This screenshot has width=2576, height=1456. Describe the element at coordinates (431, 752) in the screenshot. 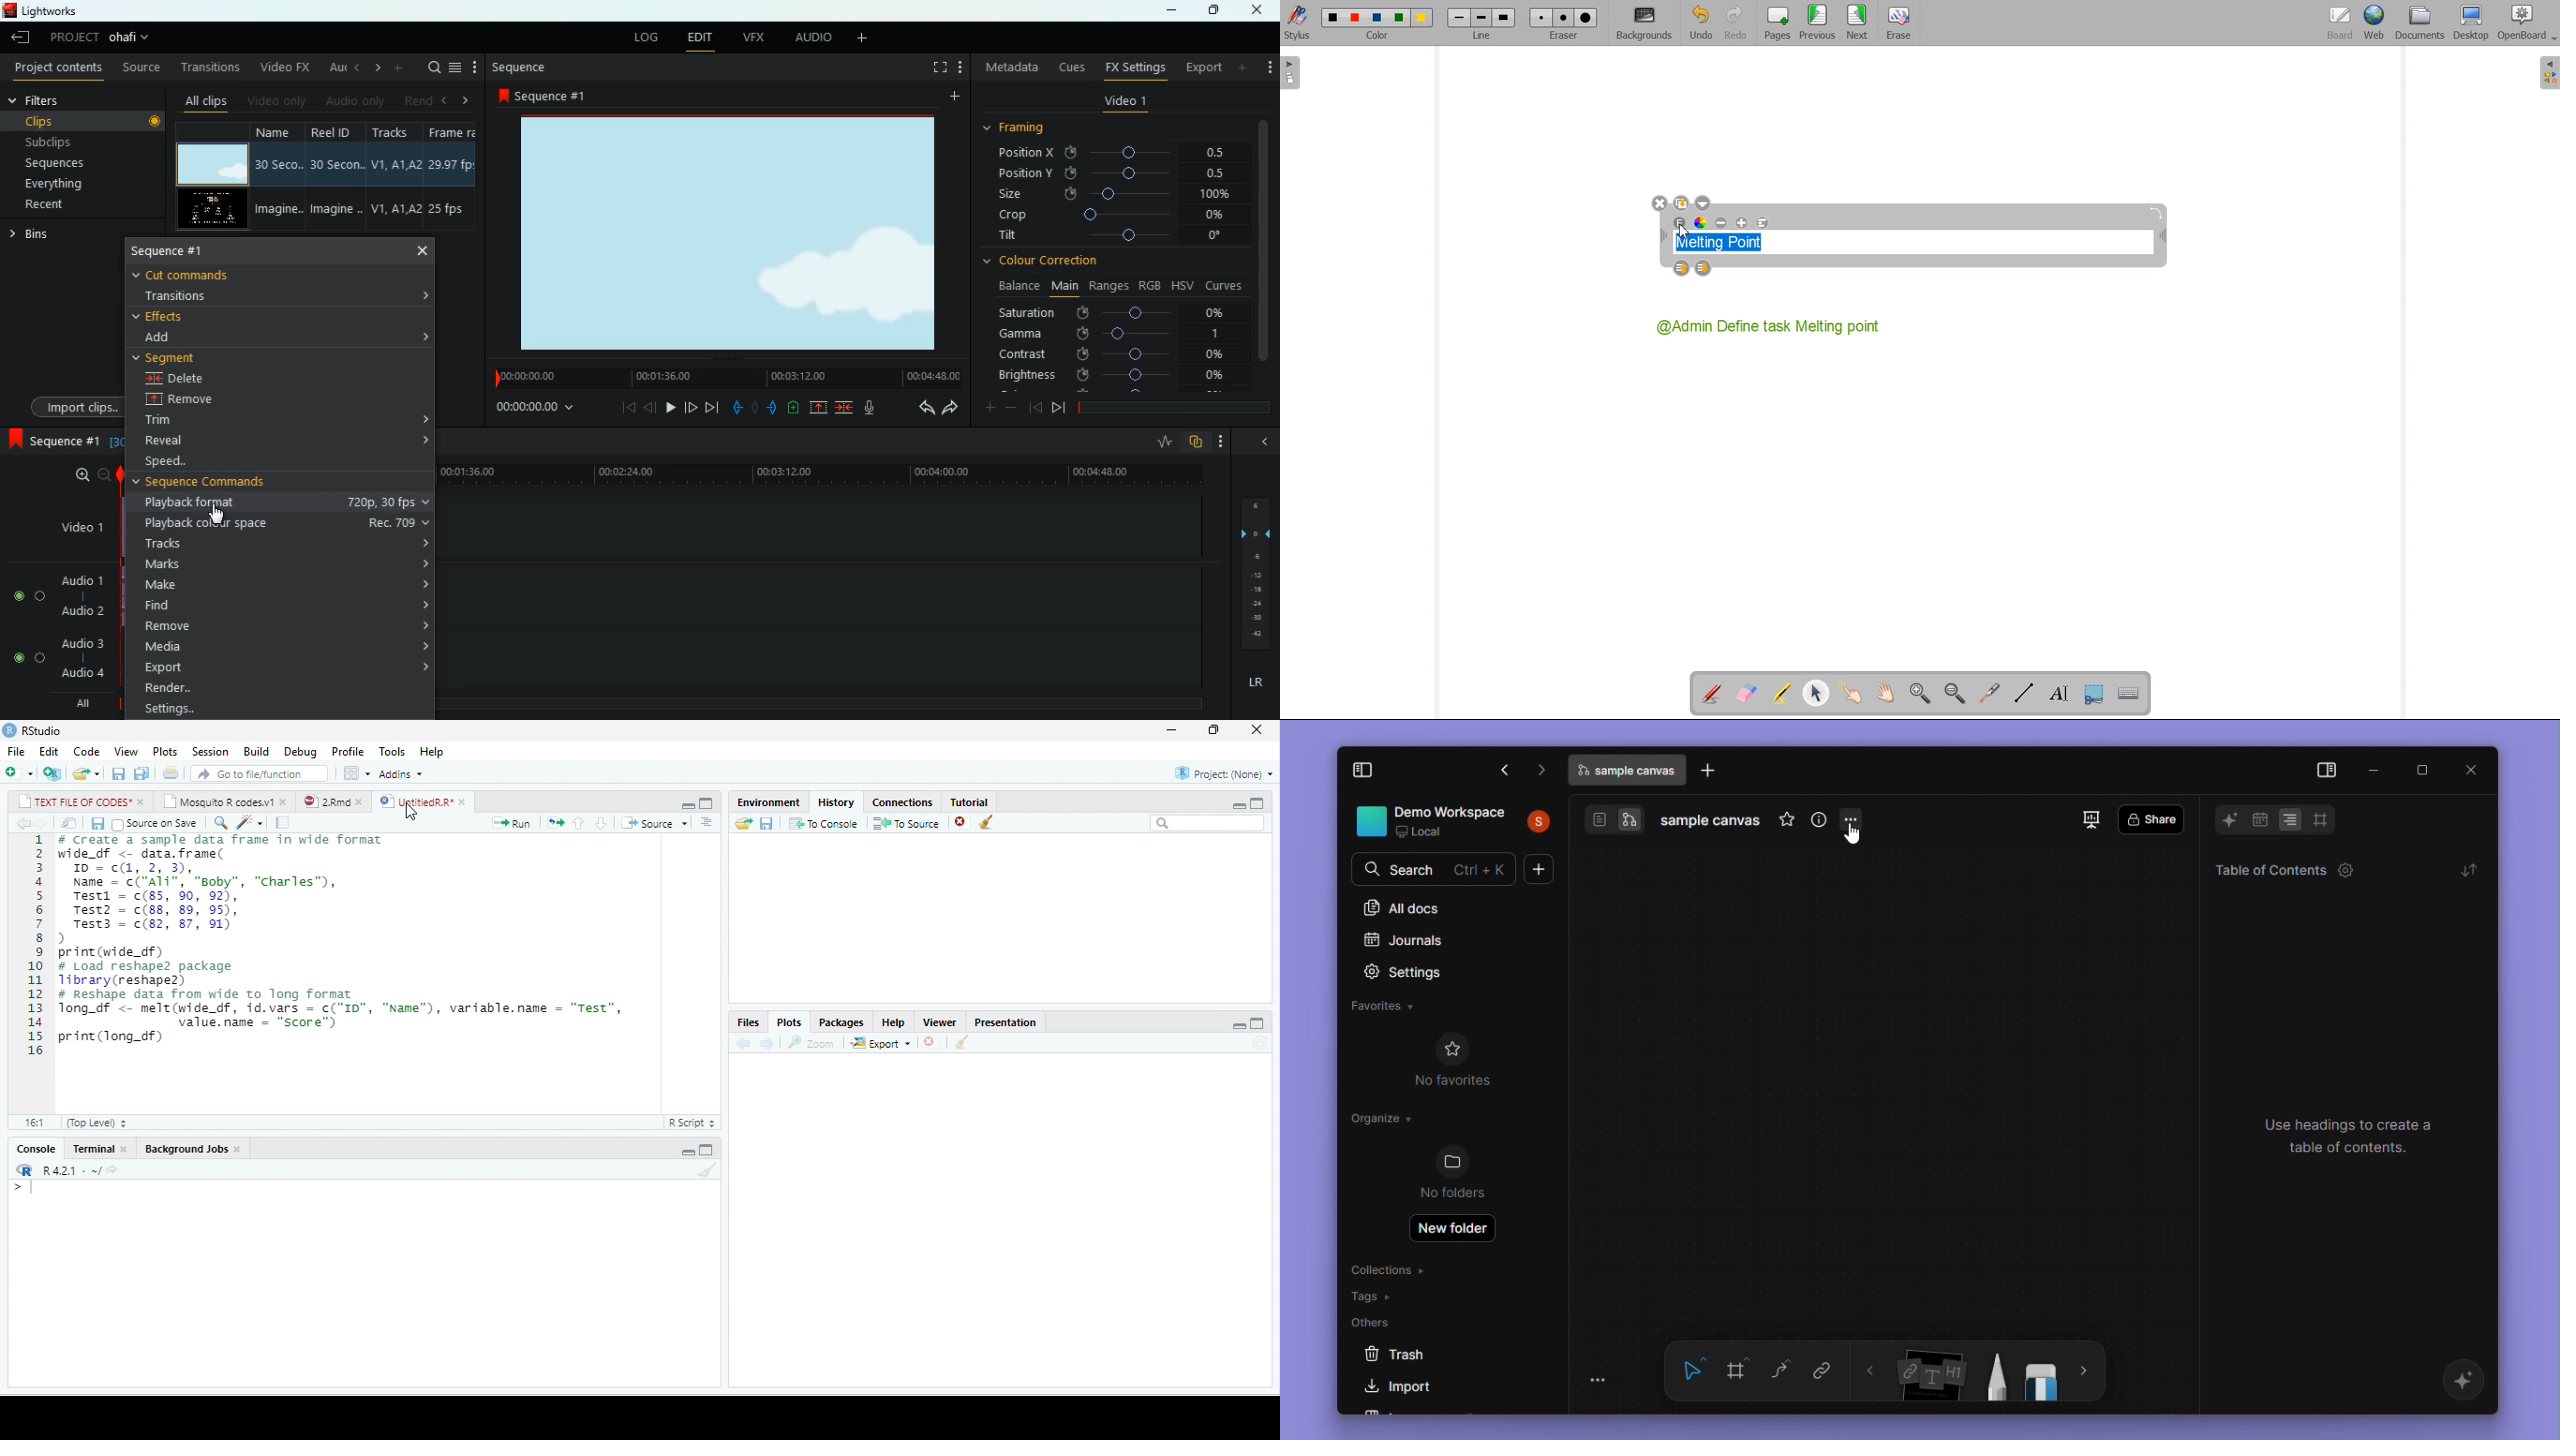

I see `Help` at that location.